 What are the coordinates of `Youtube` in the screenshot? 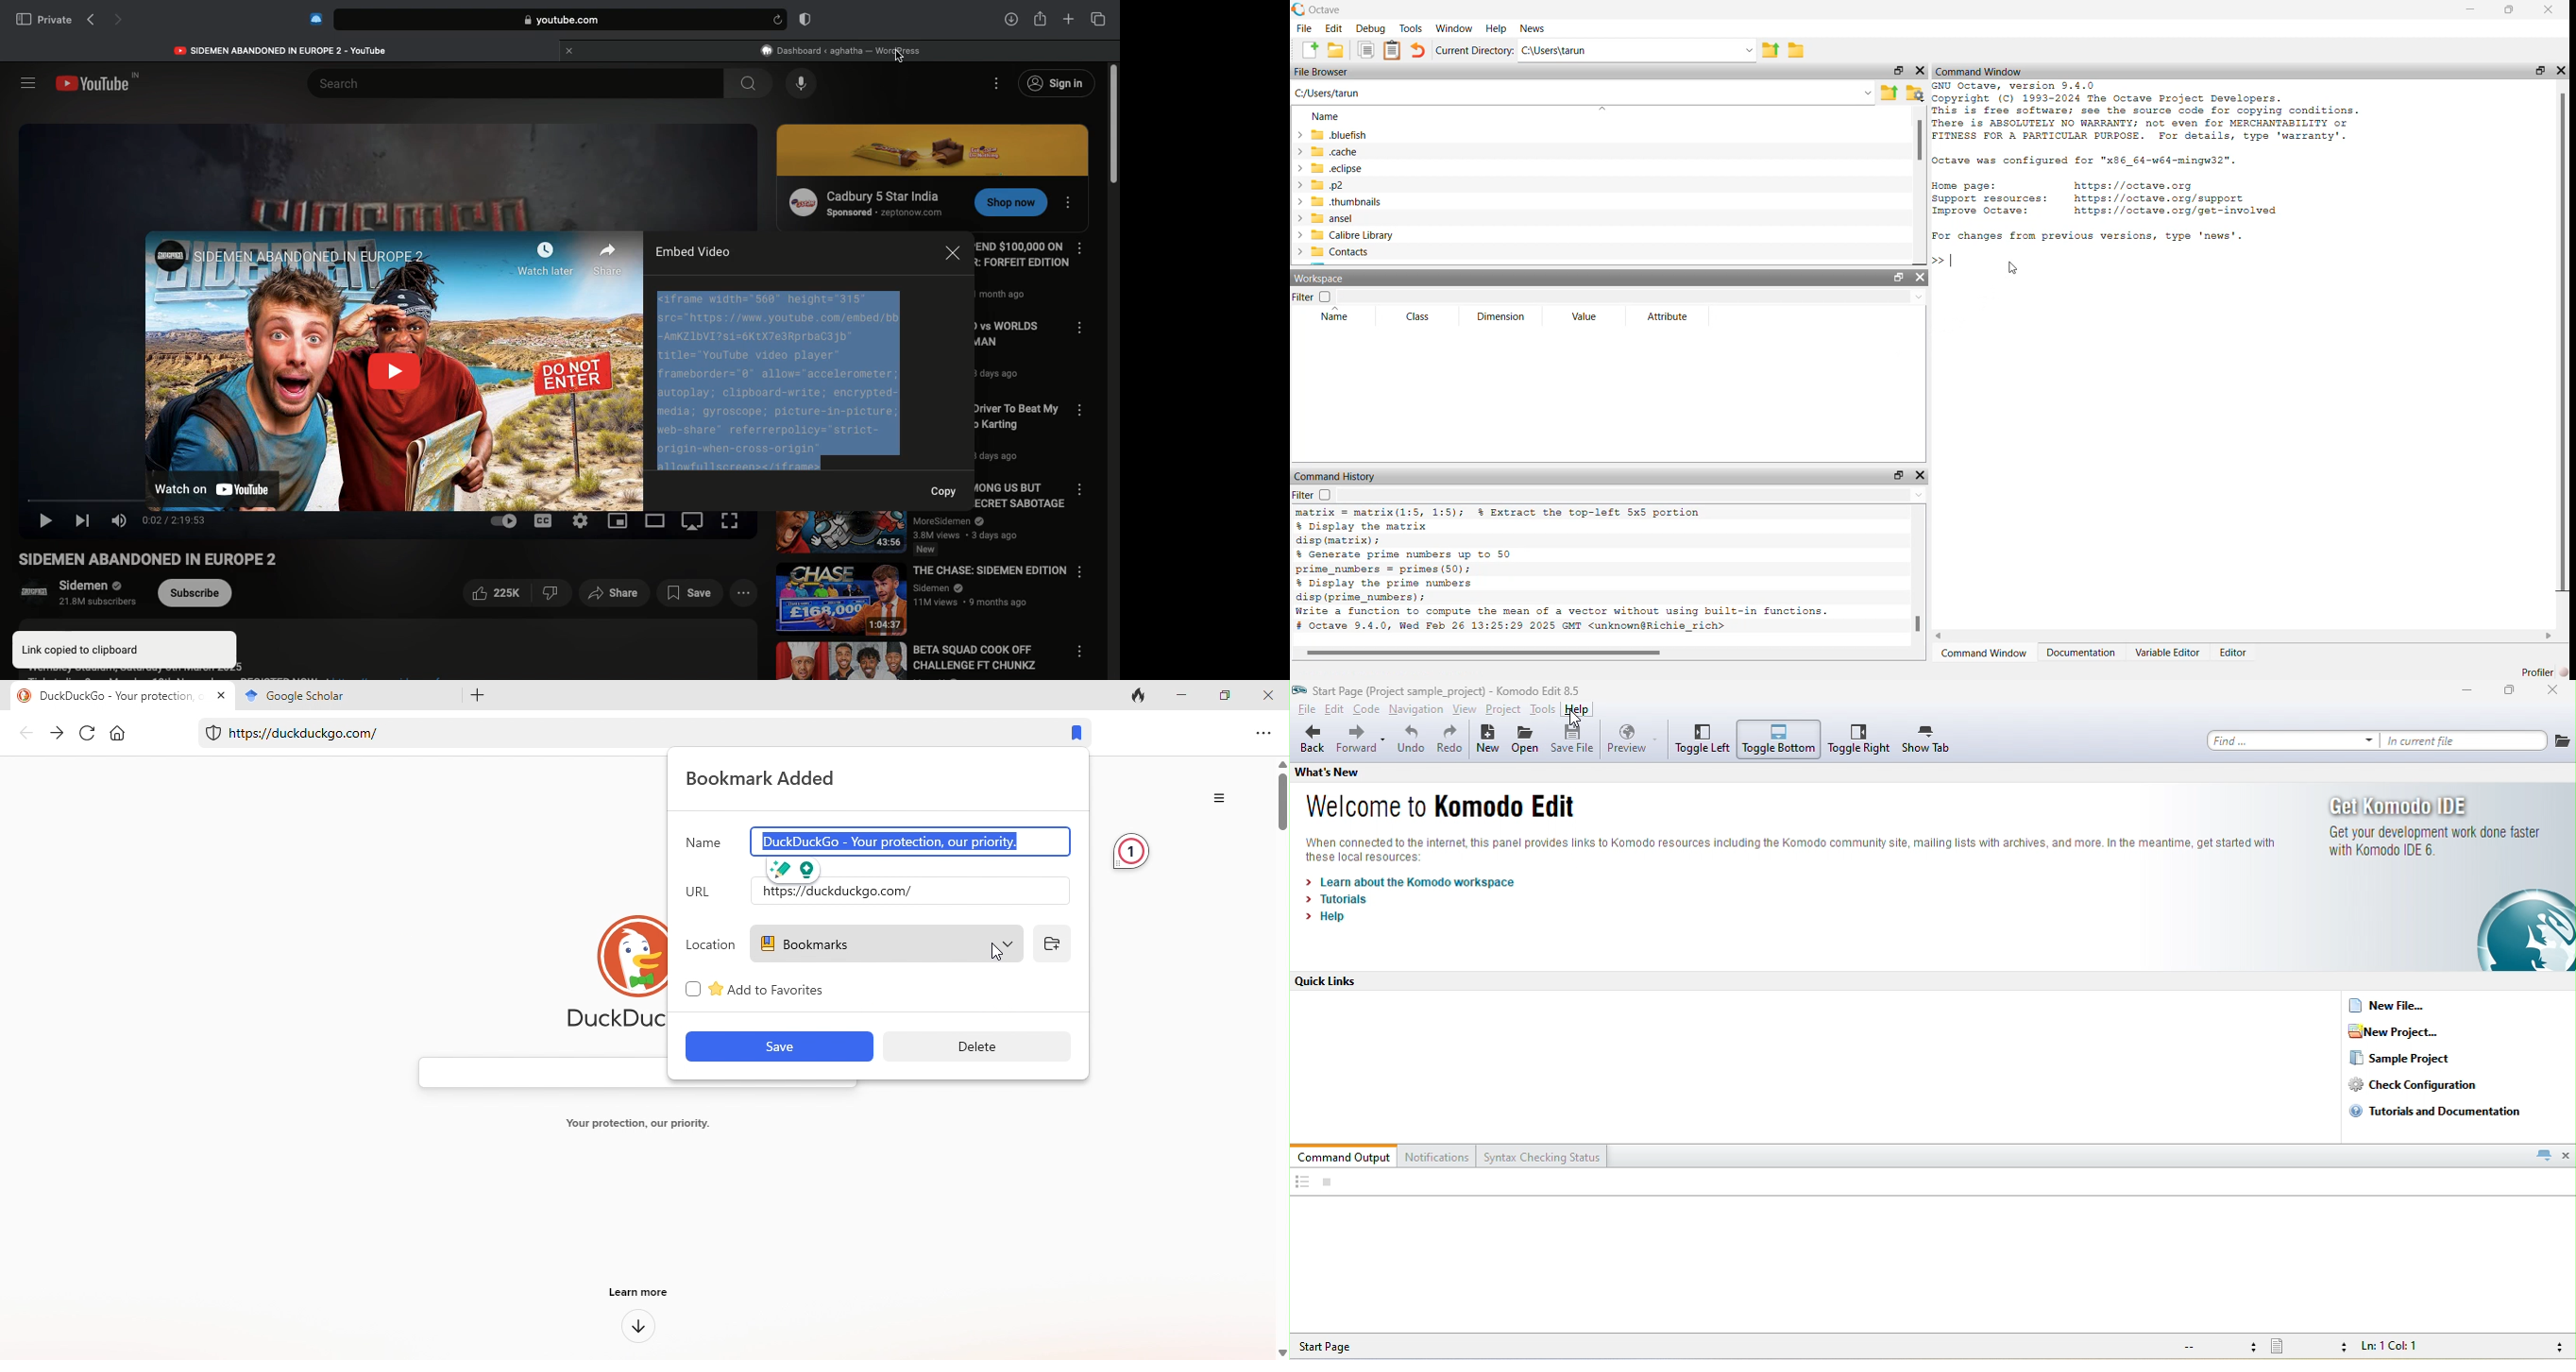 It's located at (282, 48).